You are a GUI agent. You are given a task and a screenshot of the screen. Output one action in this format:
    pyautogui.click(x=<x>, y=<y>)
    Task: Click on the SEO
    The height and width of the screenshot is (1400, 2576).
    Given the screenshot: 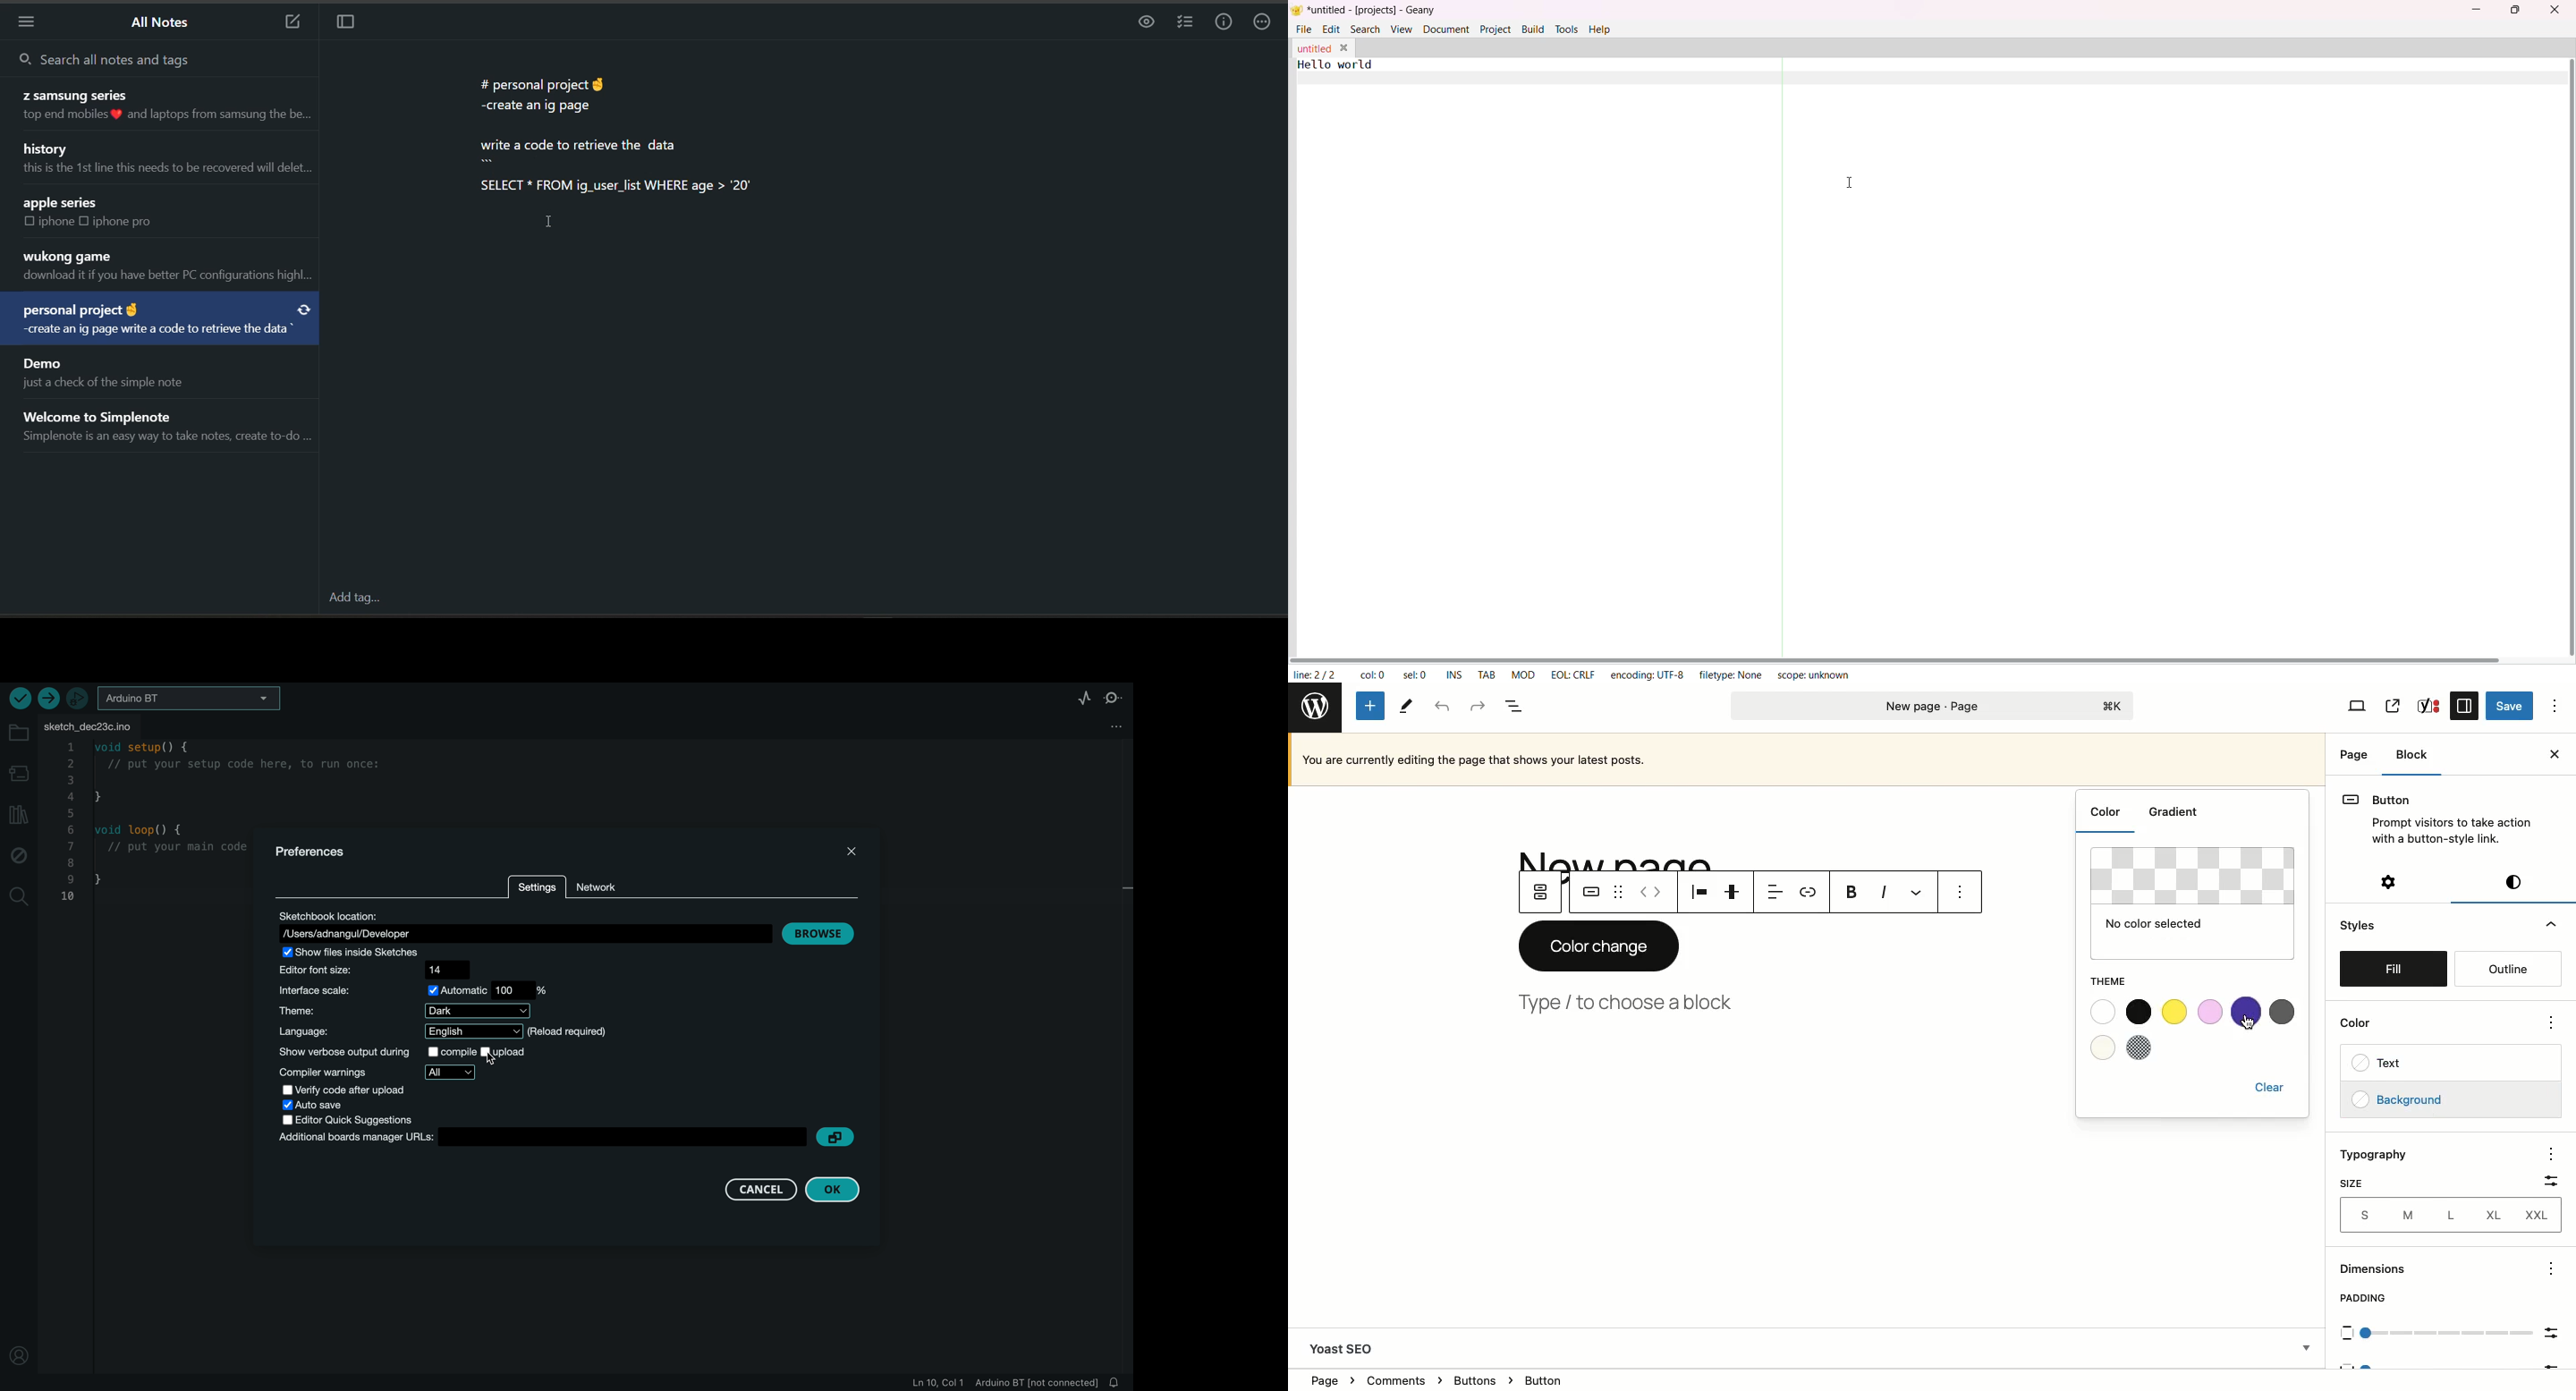 What is the action you would take?
    pyautogui.click(x=2429, y=706)
    